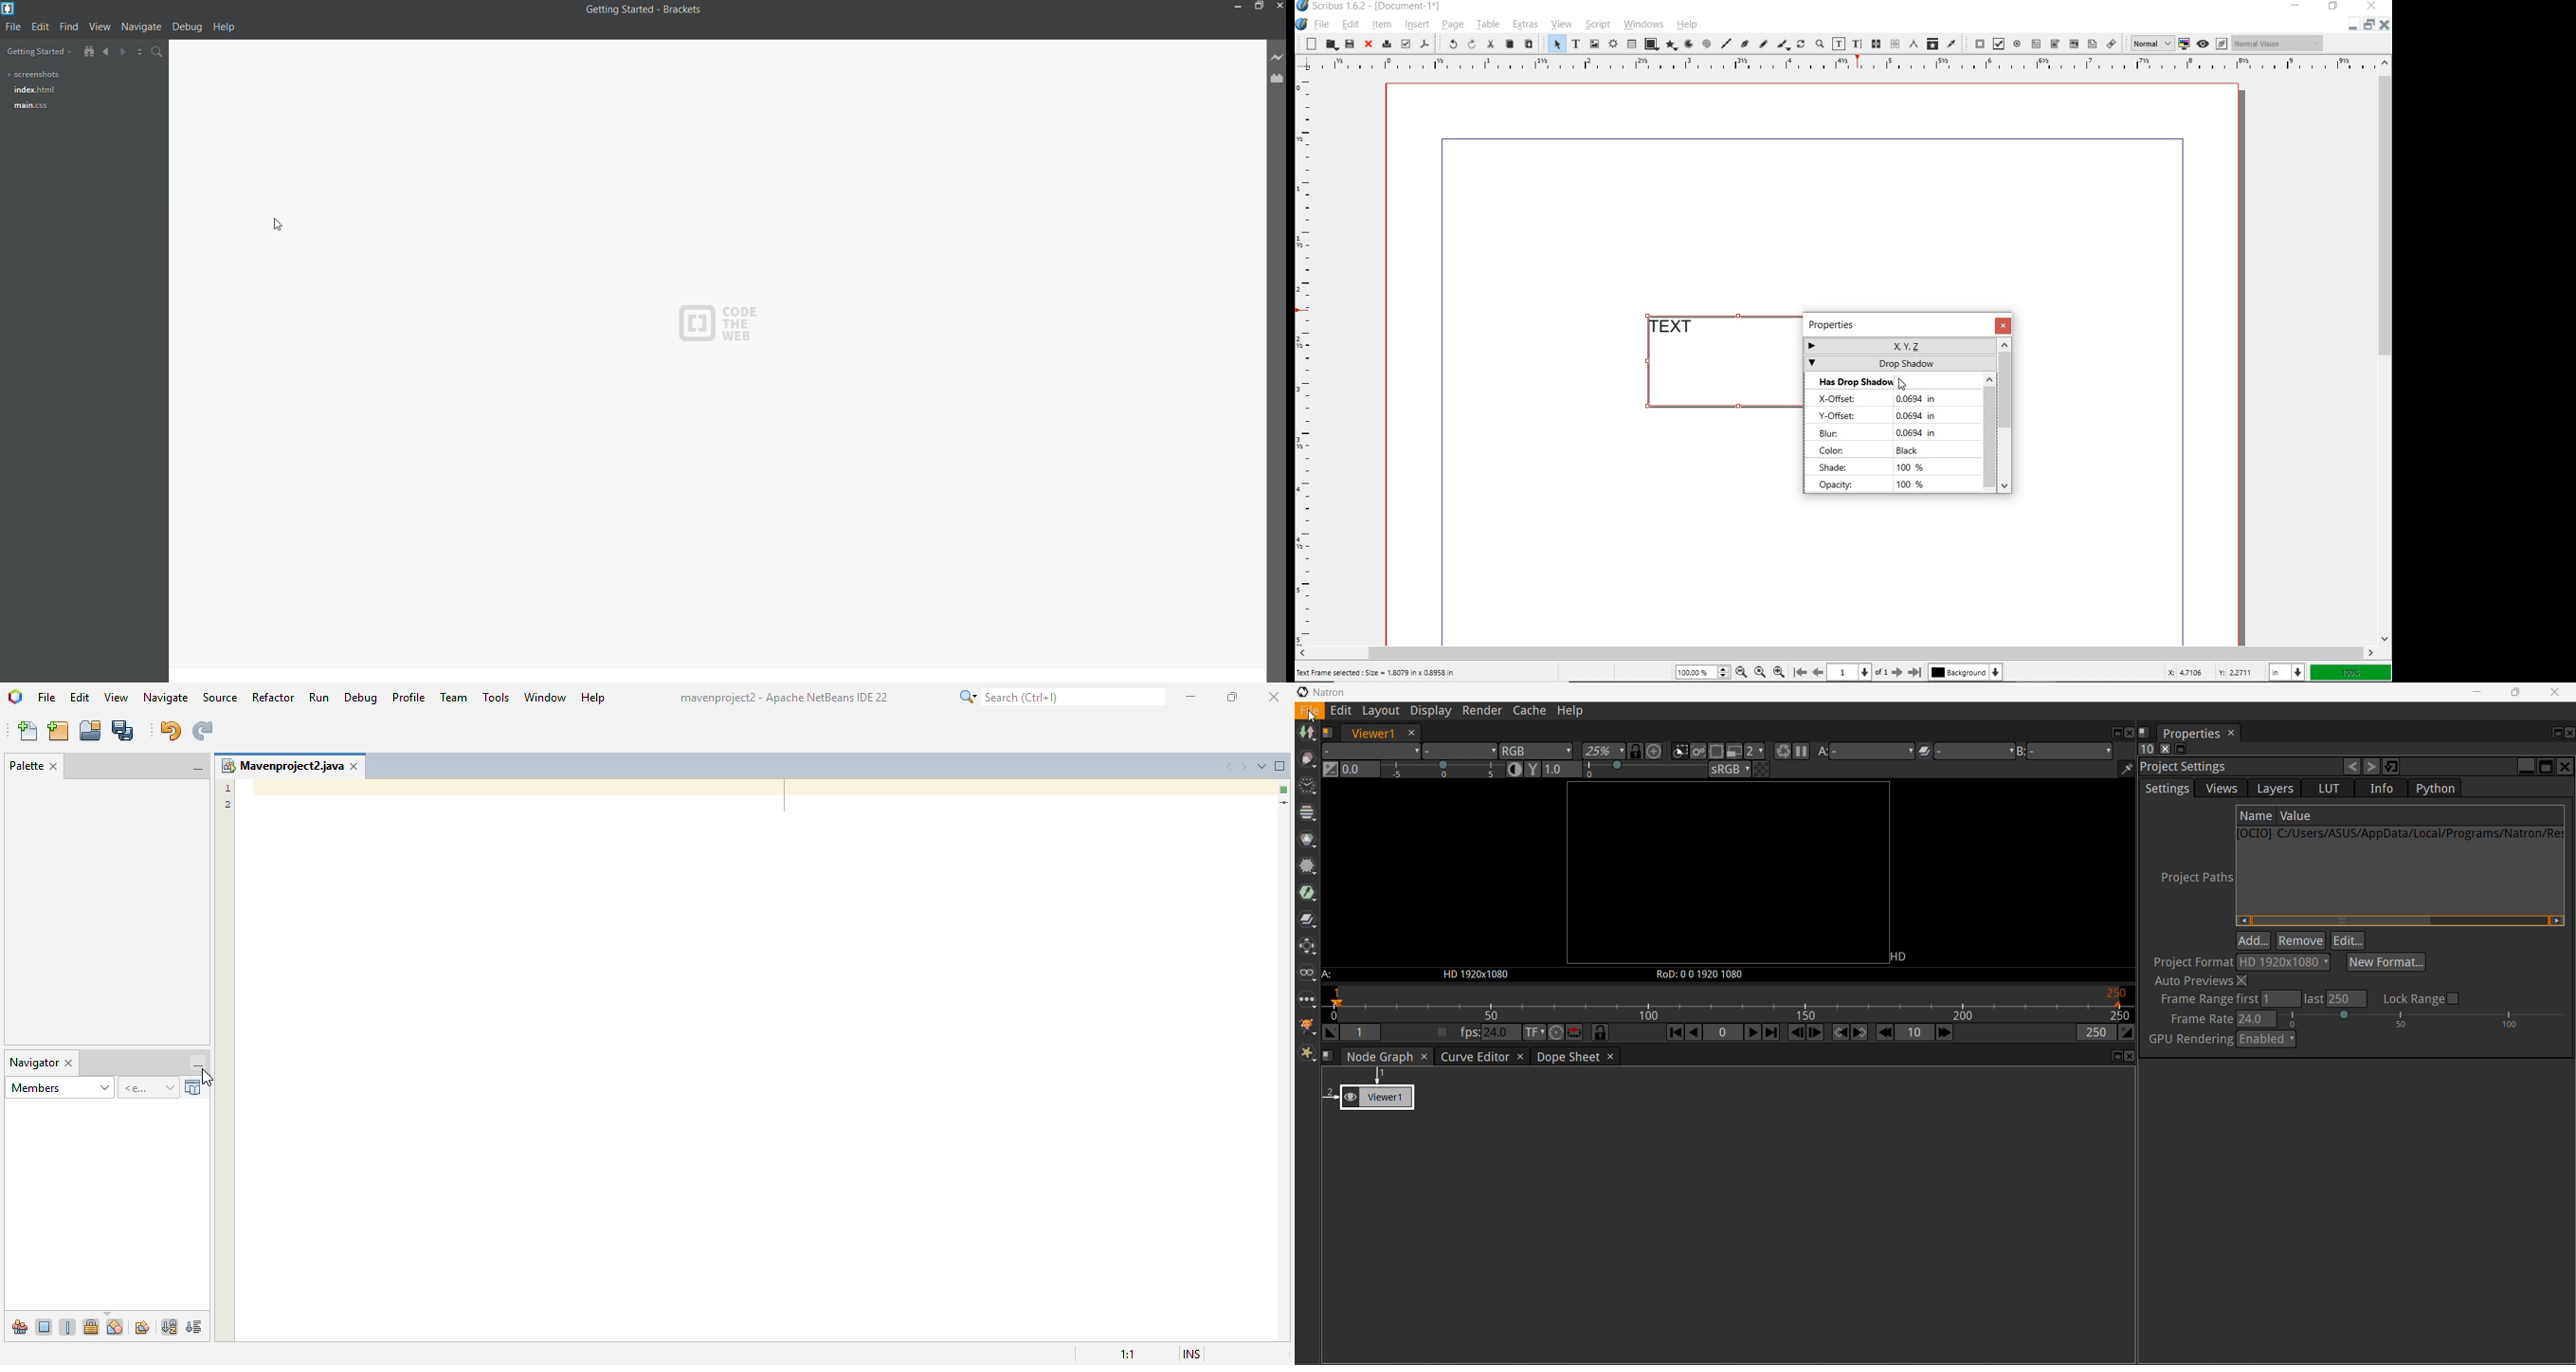 The height and width of the screenshot is (1372, 2576). I want to click on view, so click(99, 25).